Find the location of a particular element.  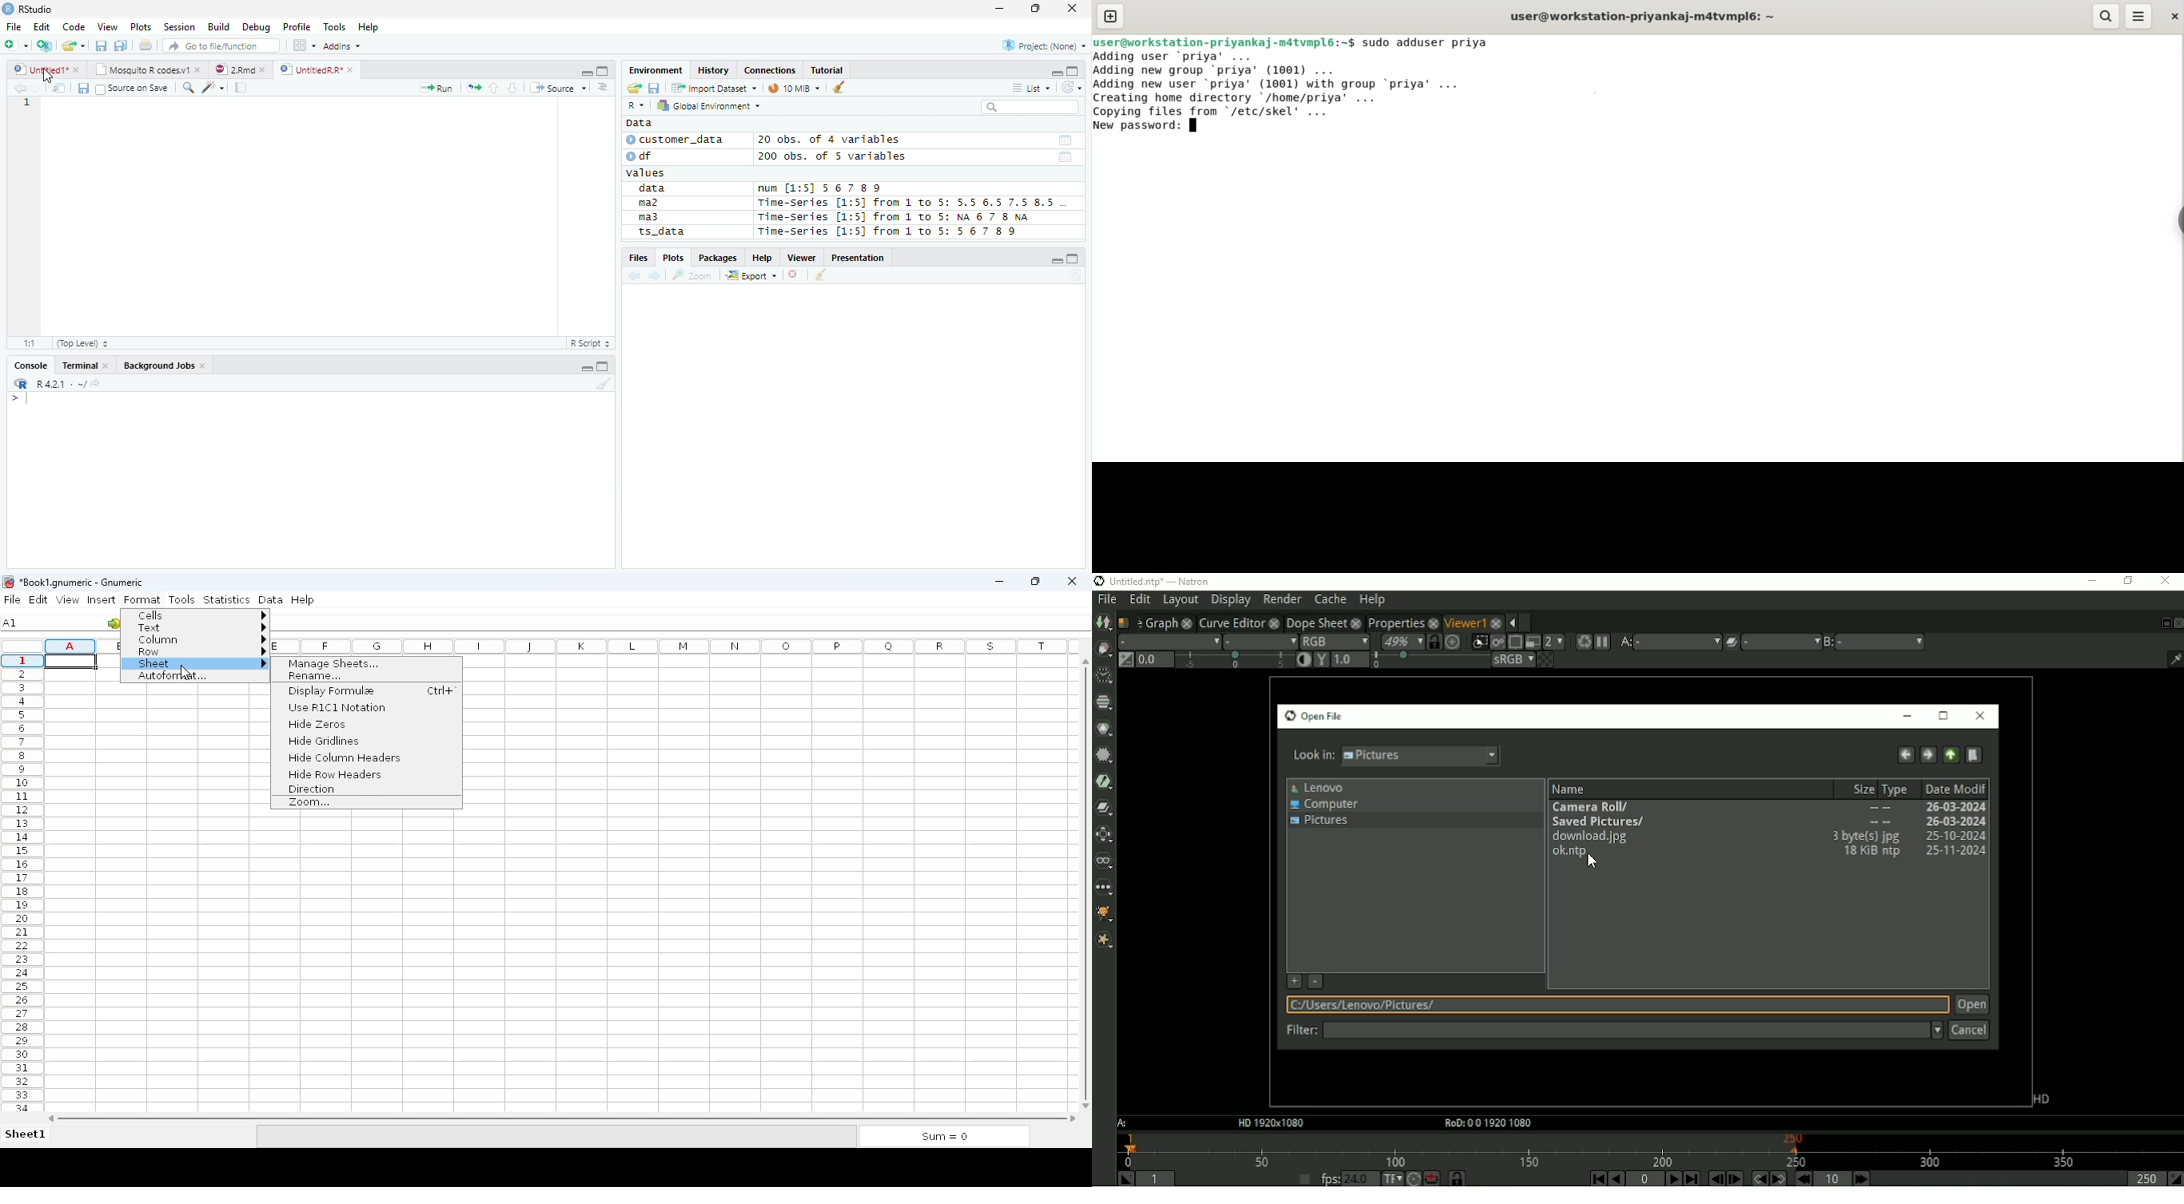

List is located at coordinates (1030, 89).